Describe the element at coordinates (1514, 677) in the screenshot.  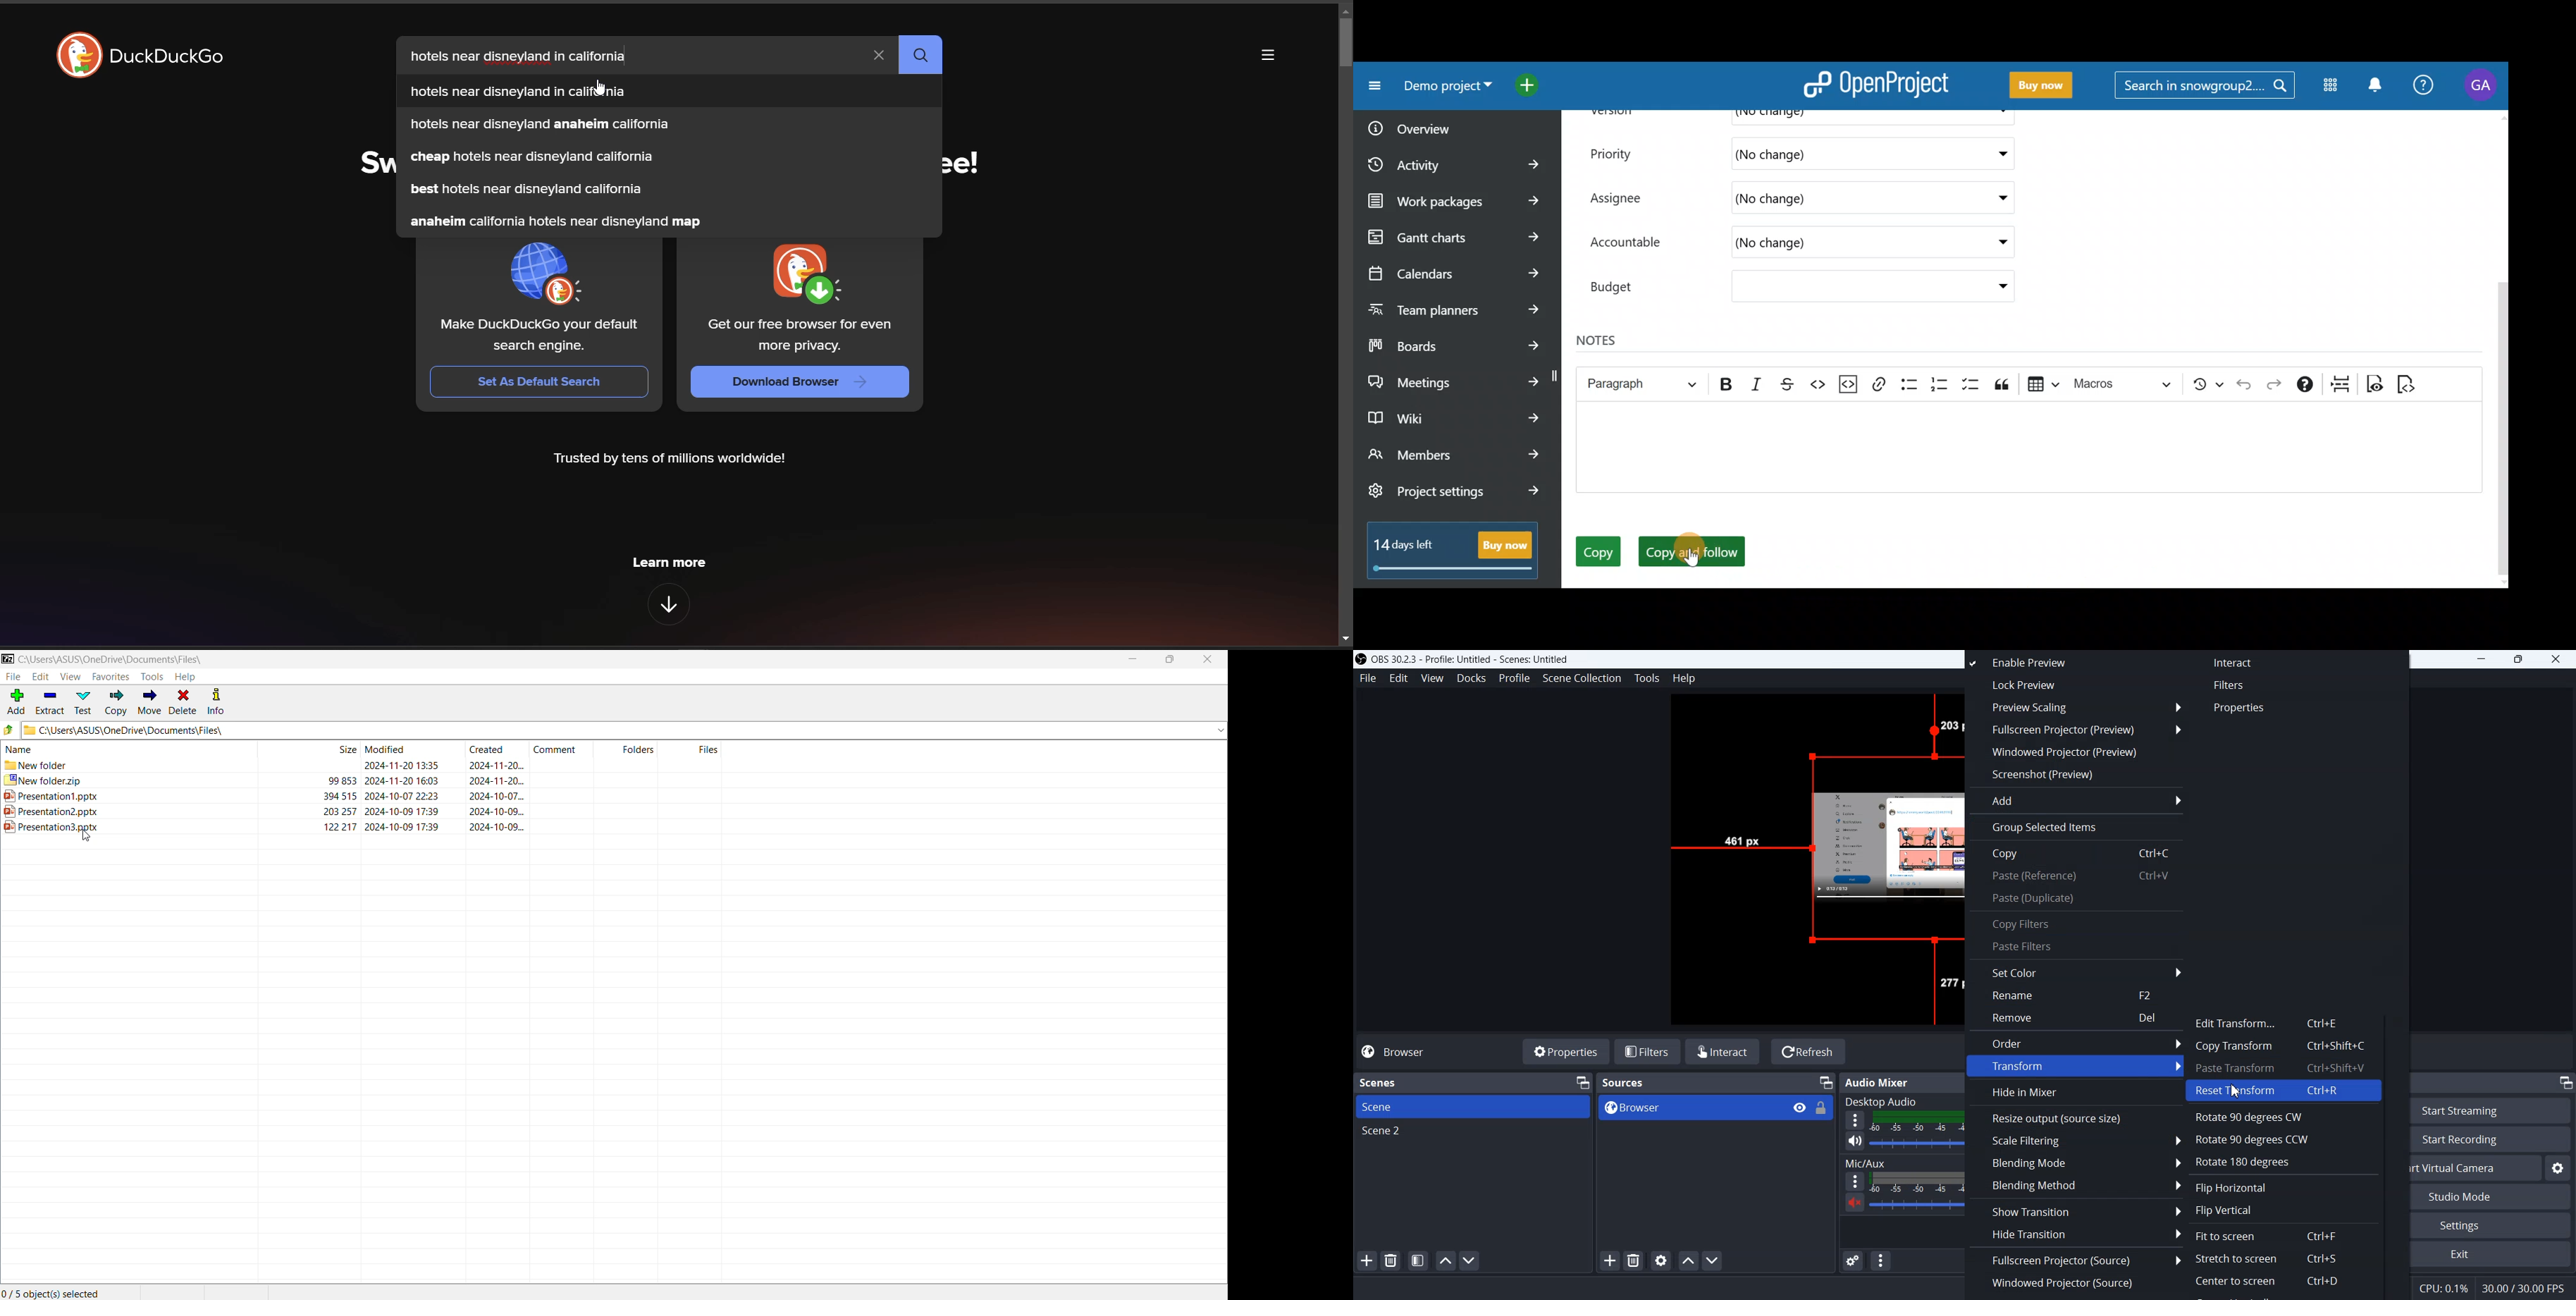
I see `Profile` at that location.